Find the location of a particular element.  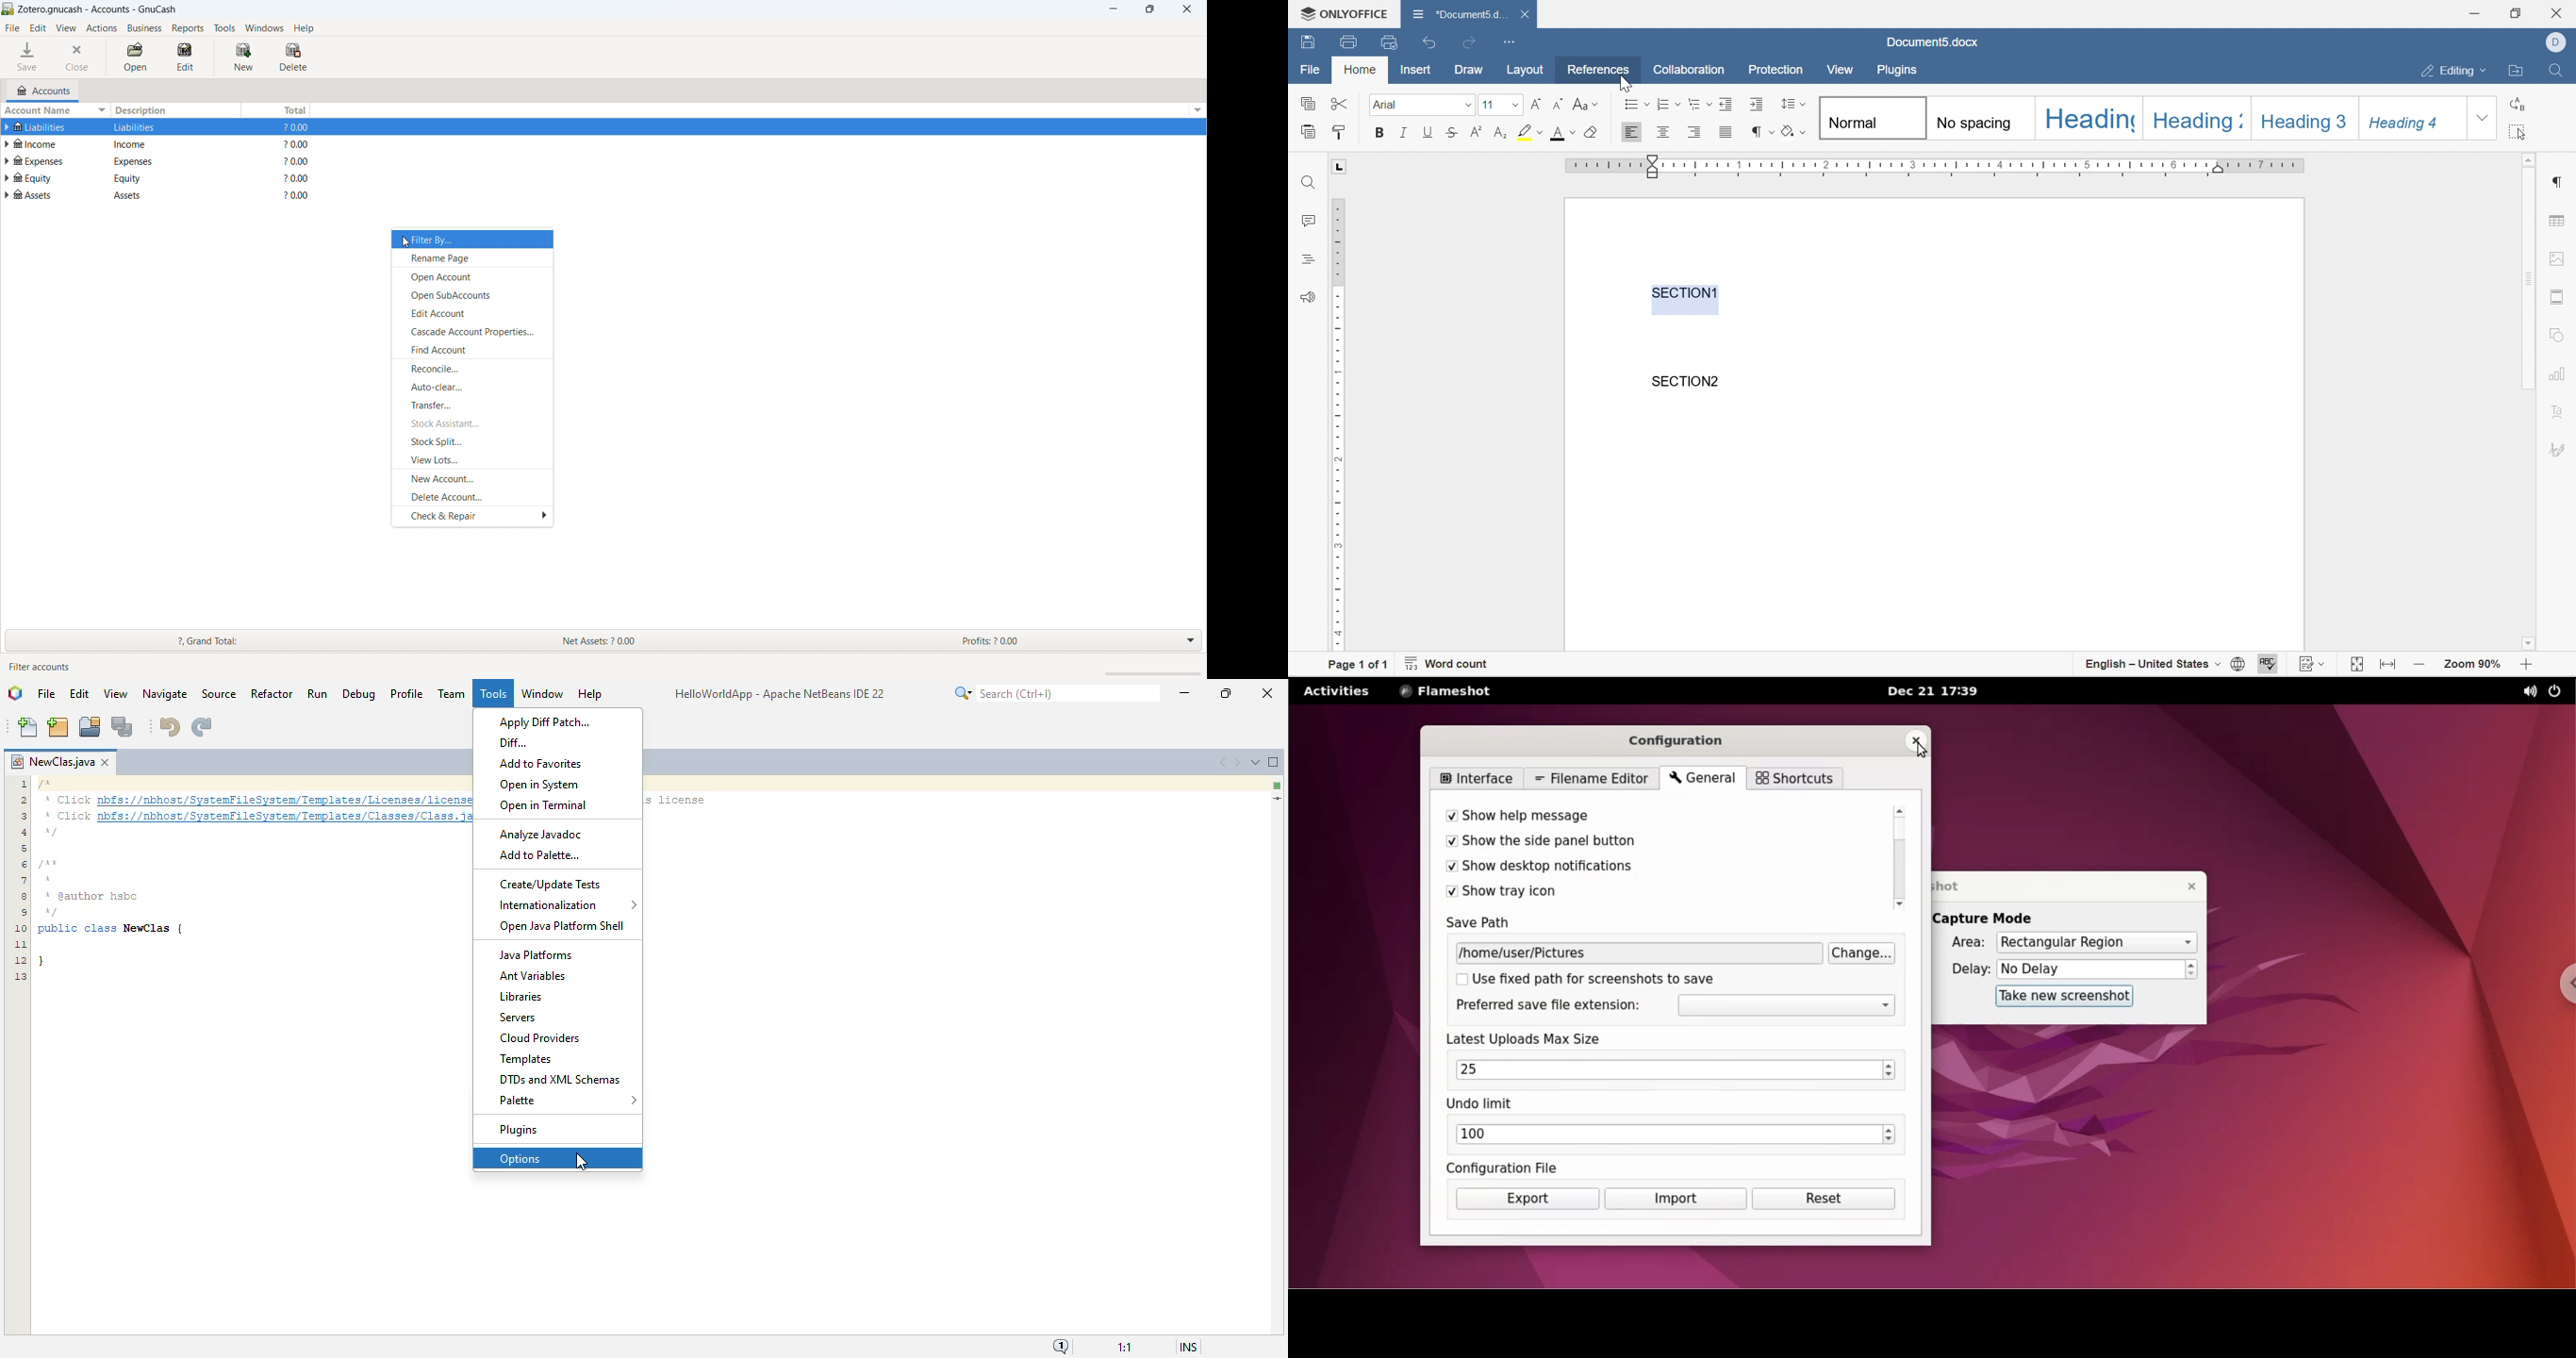

bold is located at coordinates (1377, 133).